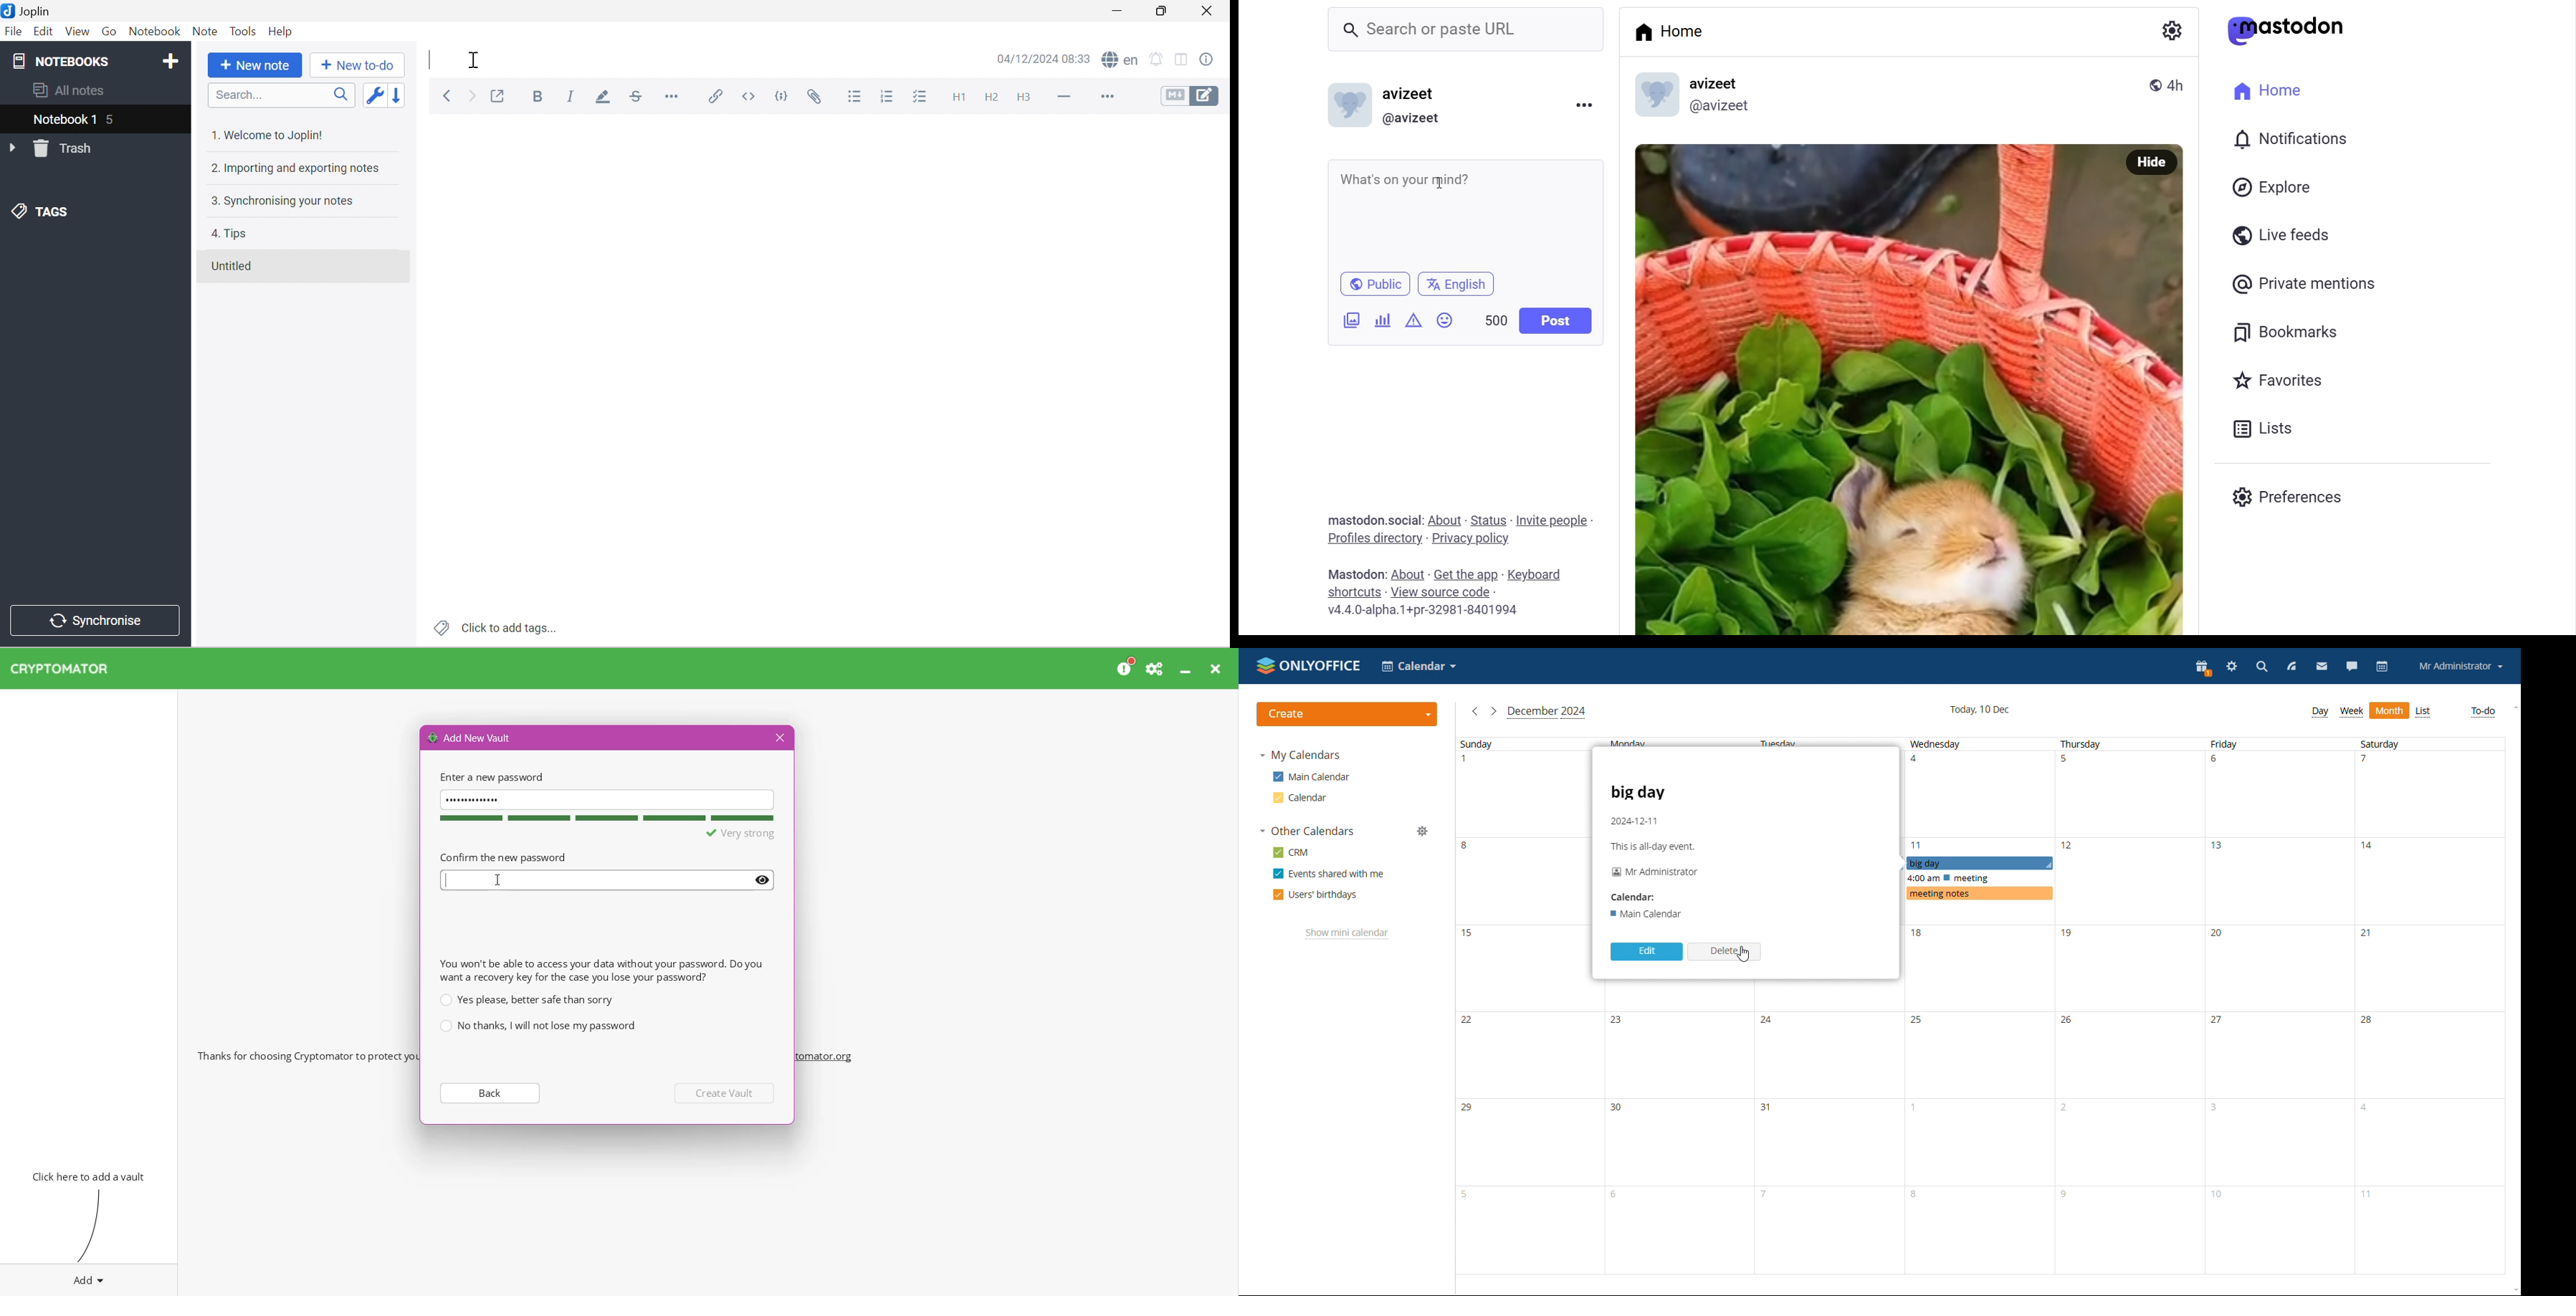 This screenshot has height=1316, width=2576. What do you see at coordinates (1187, 669) in the screenshot?
I see `Minimize` at bounding box center [1187, 669].